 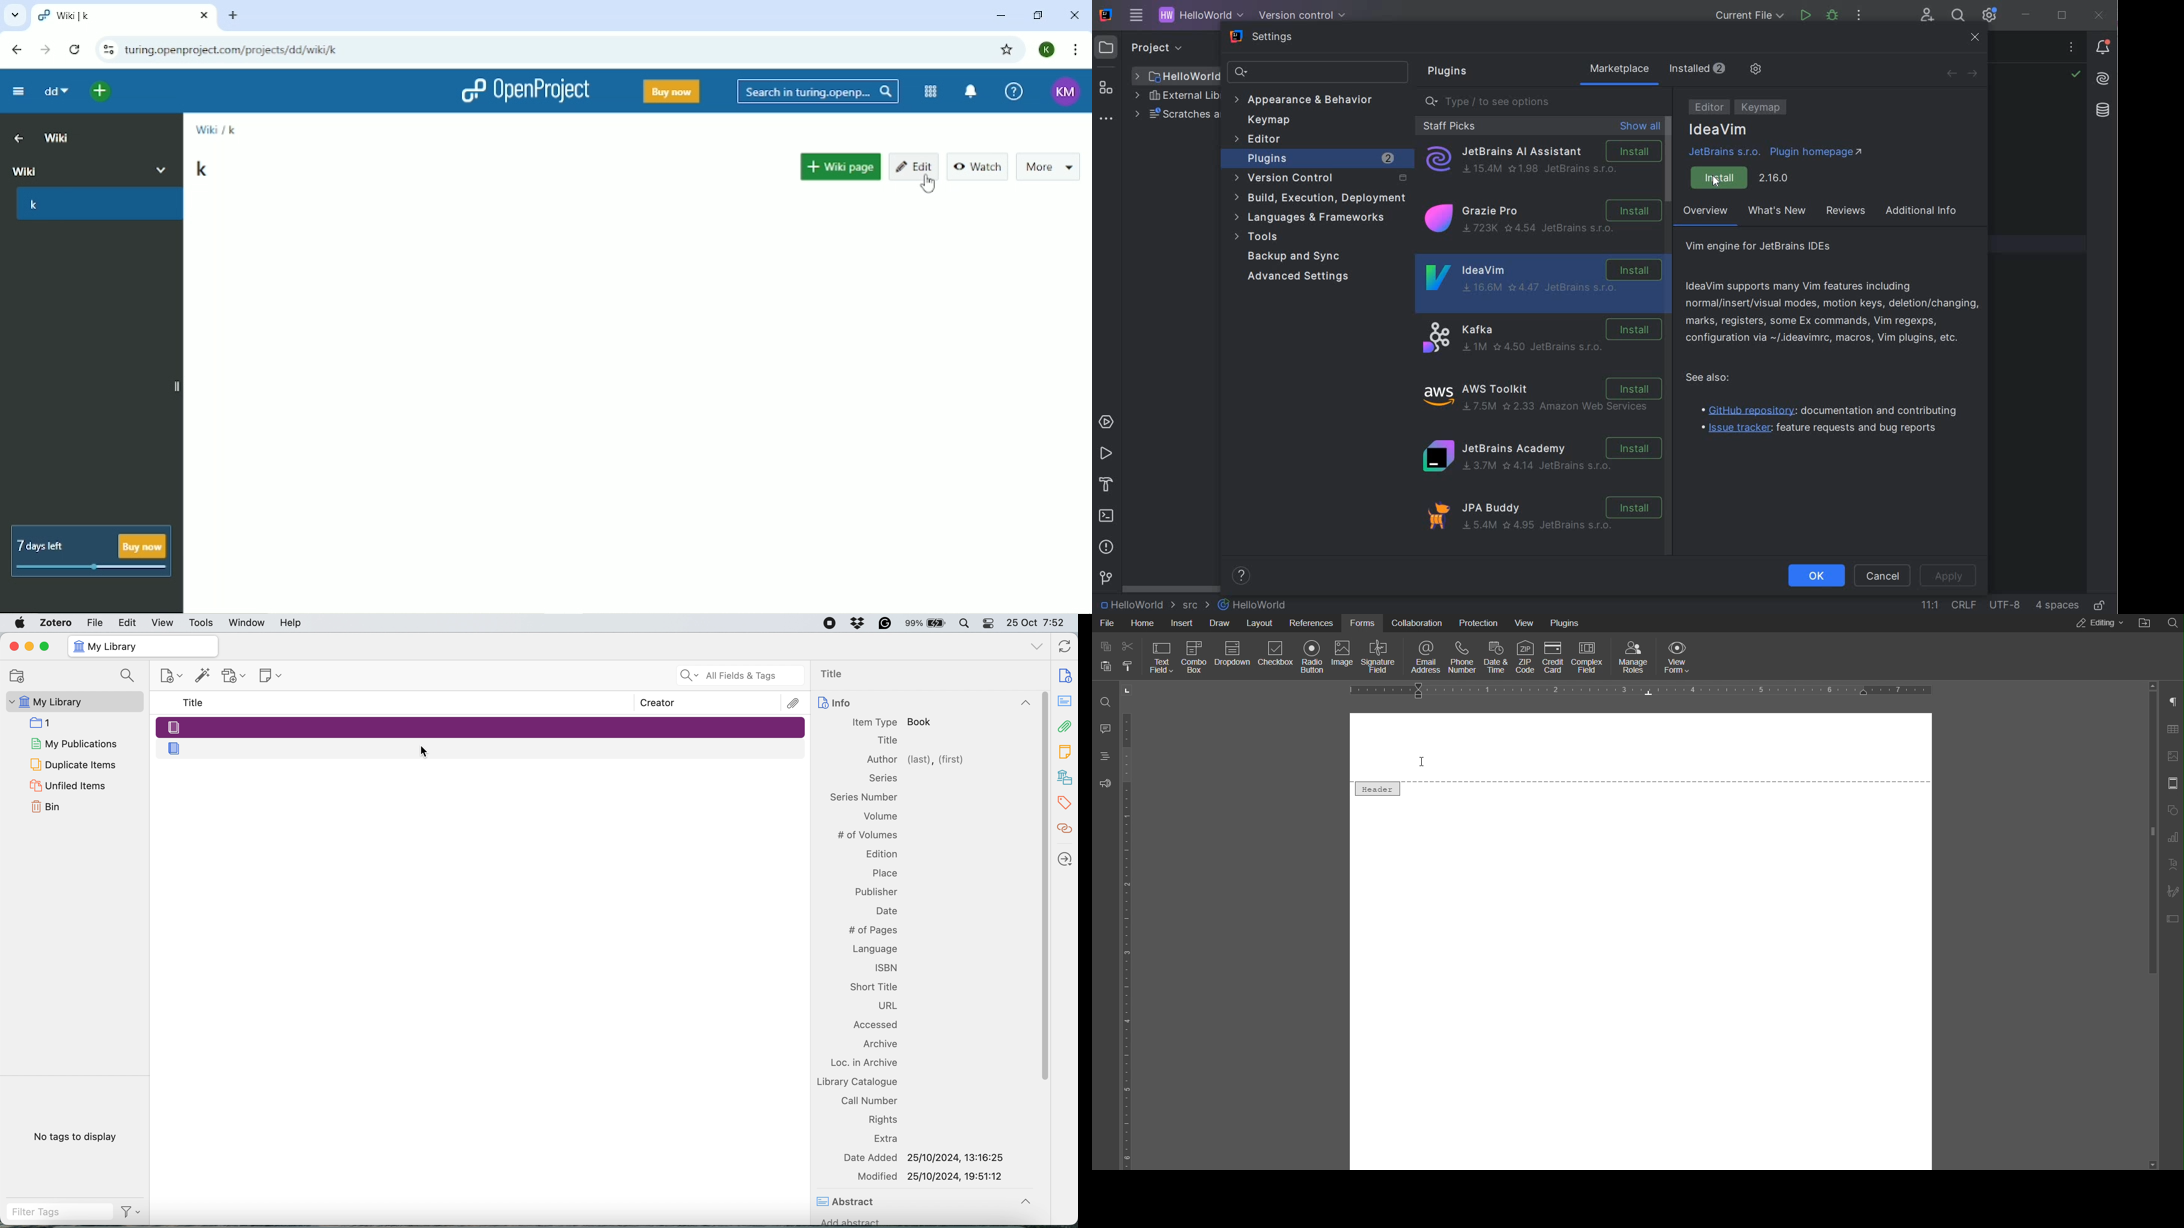 I want to click on GitHub repository, so click(x=1831, y=410).